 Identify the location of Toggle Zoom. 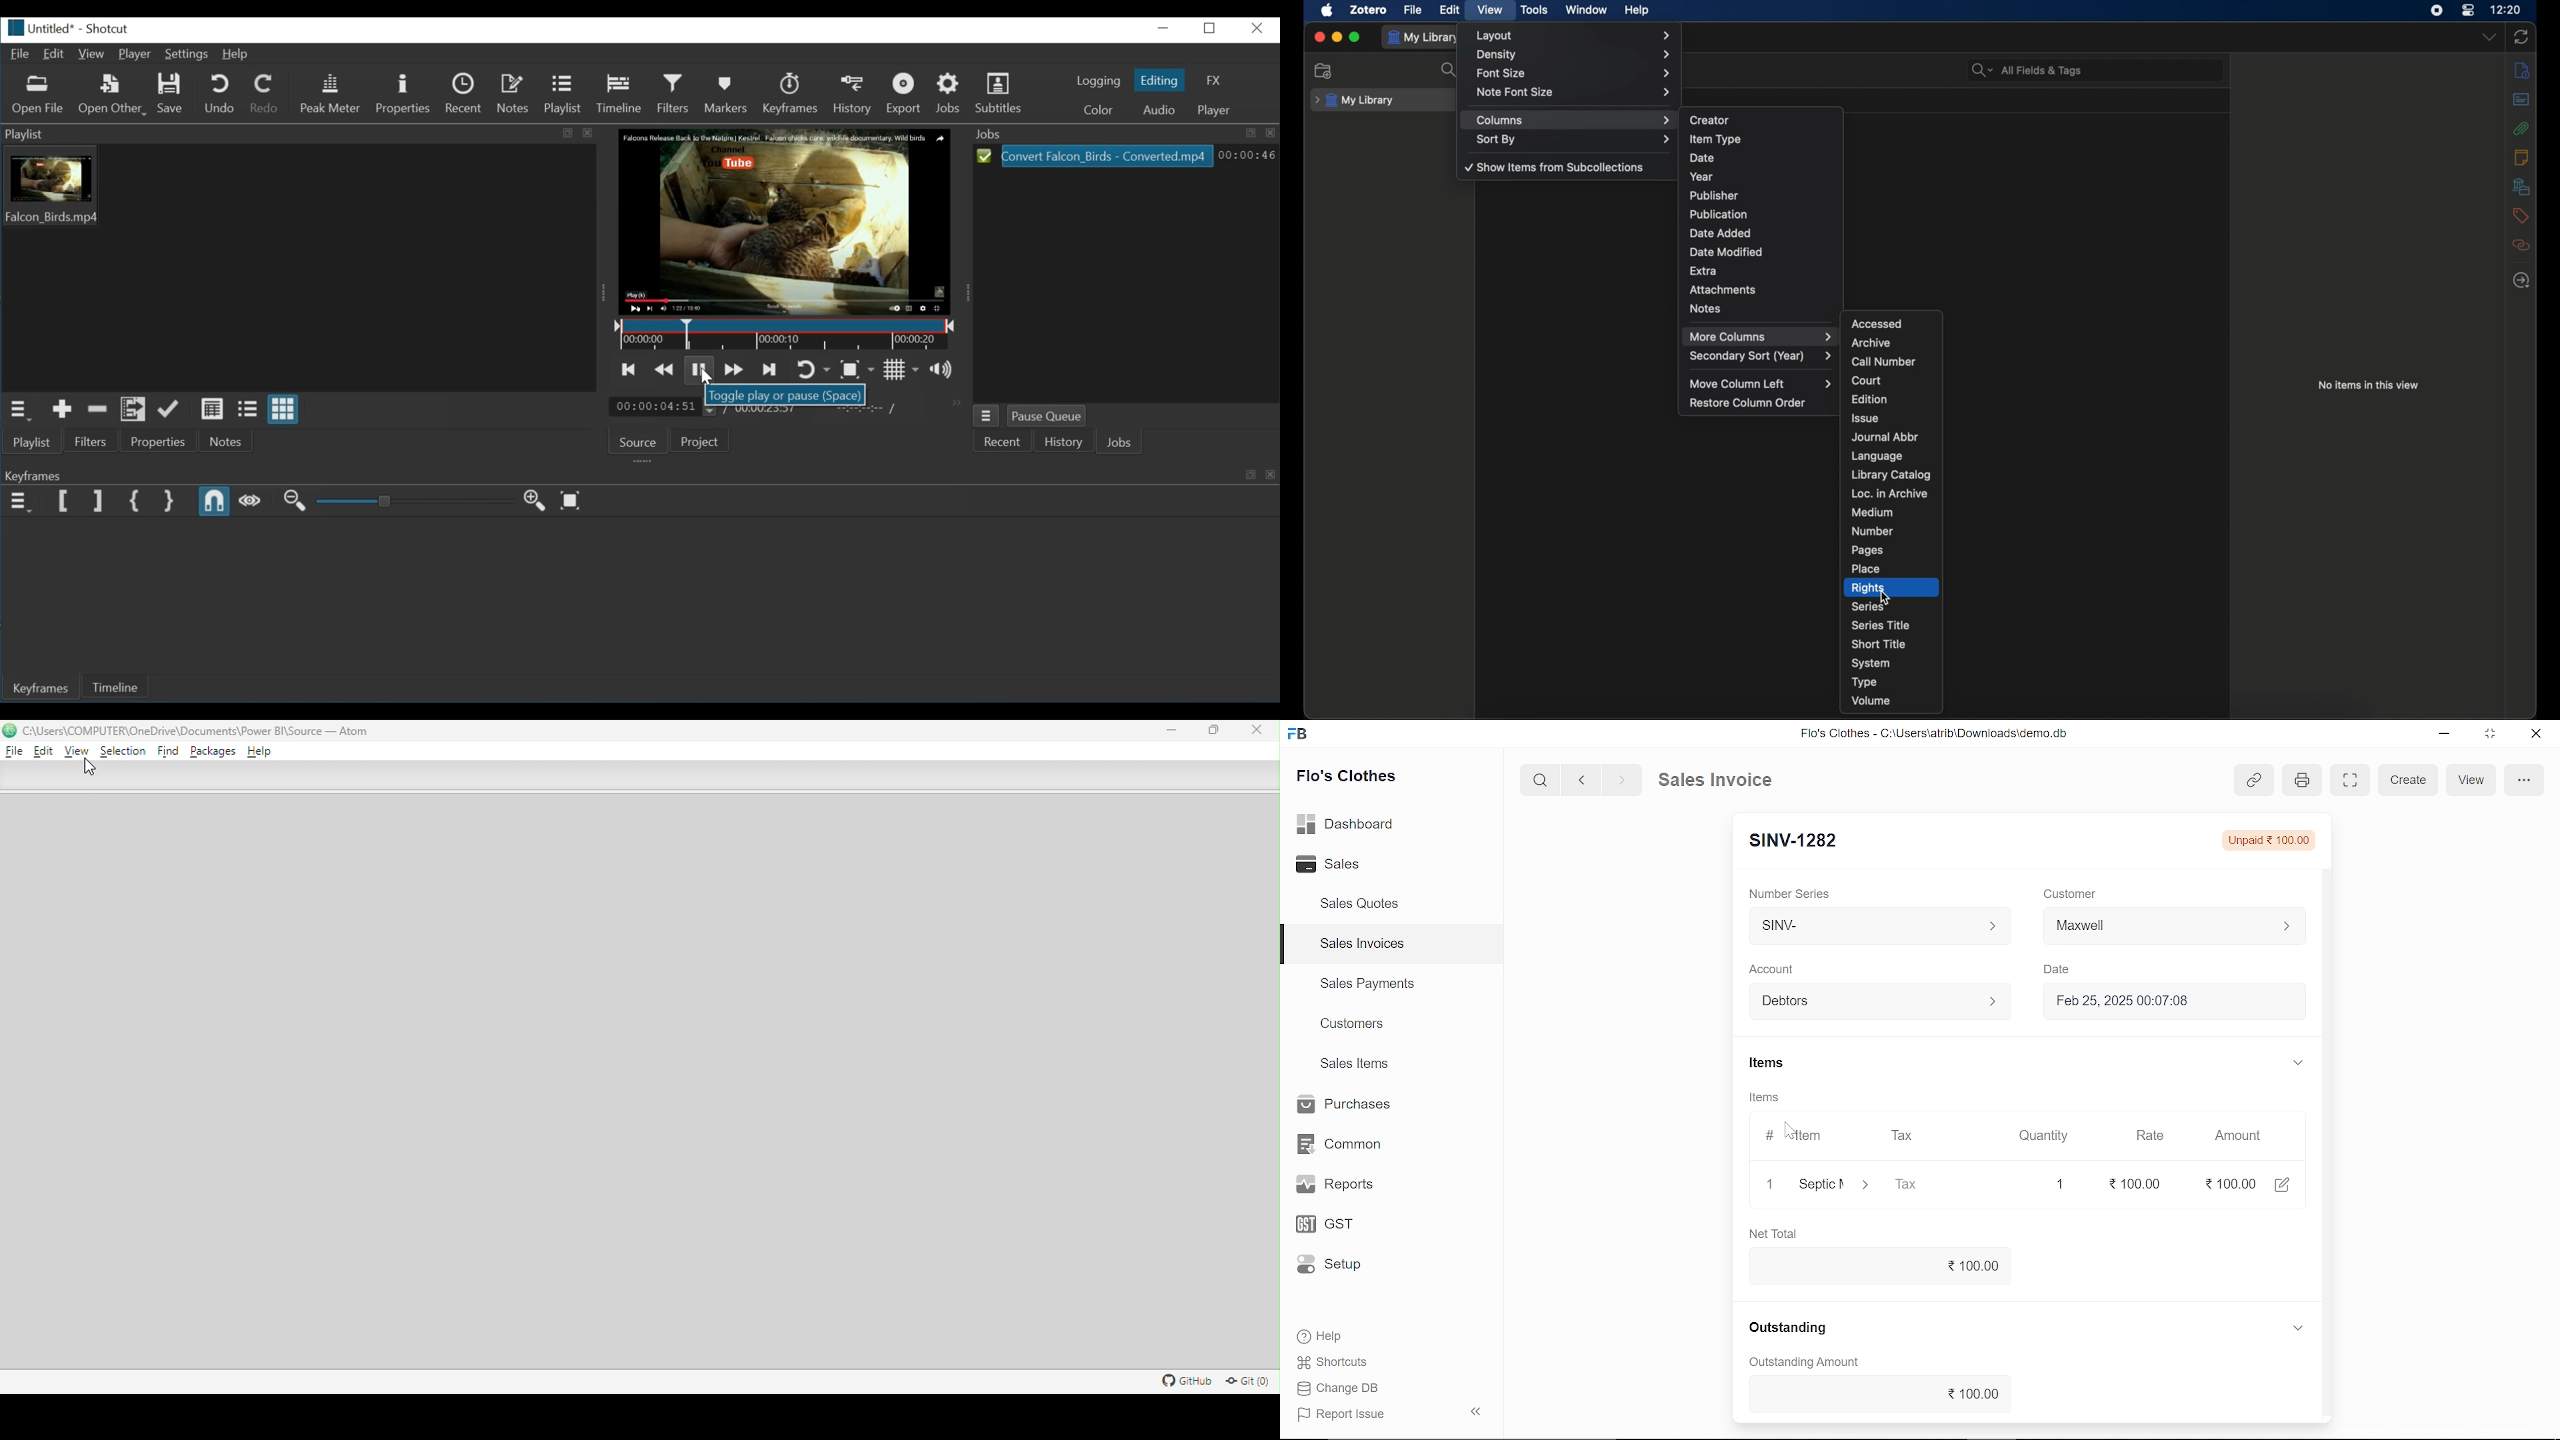
(857, 369).